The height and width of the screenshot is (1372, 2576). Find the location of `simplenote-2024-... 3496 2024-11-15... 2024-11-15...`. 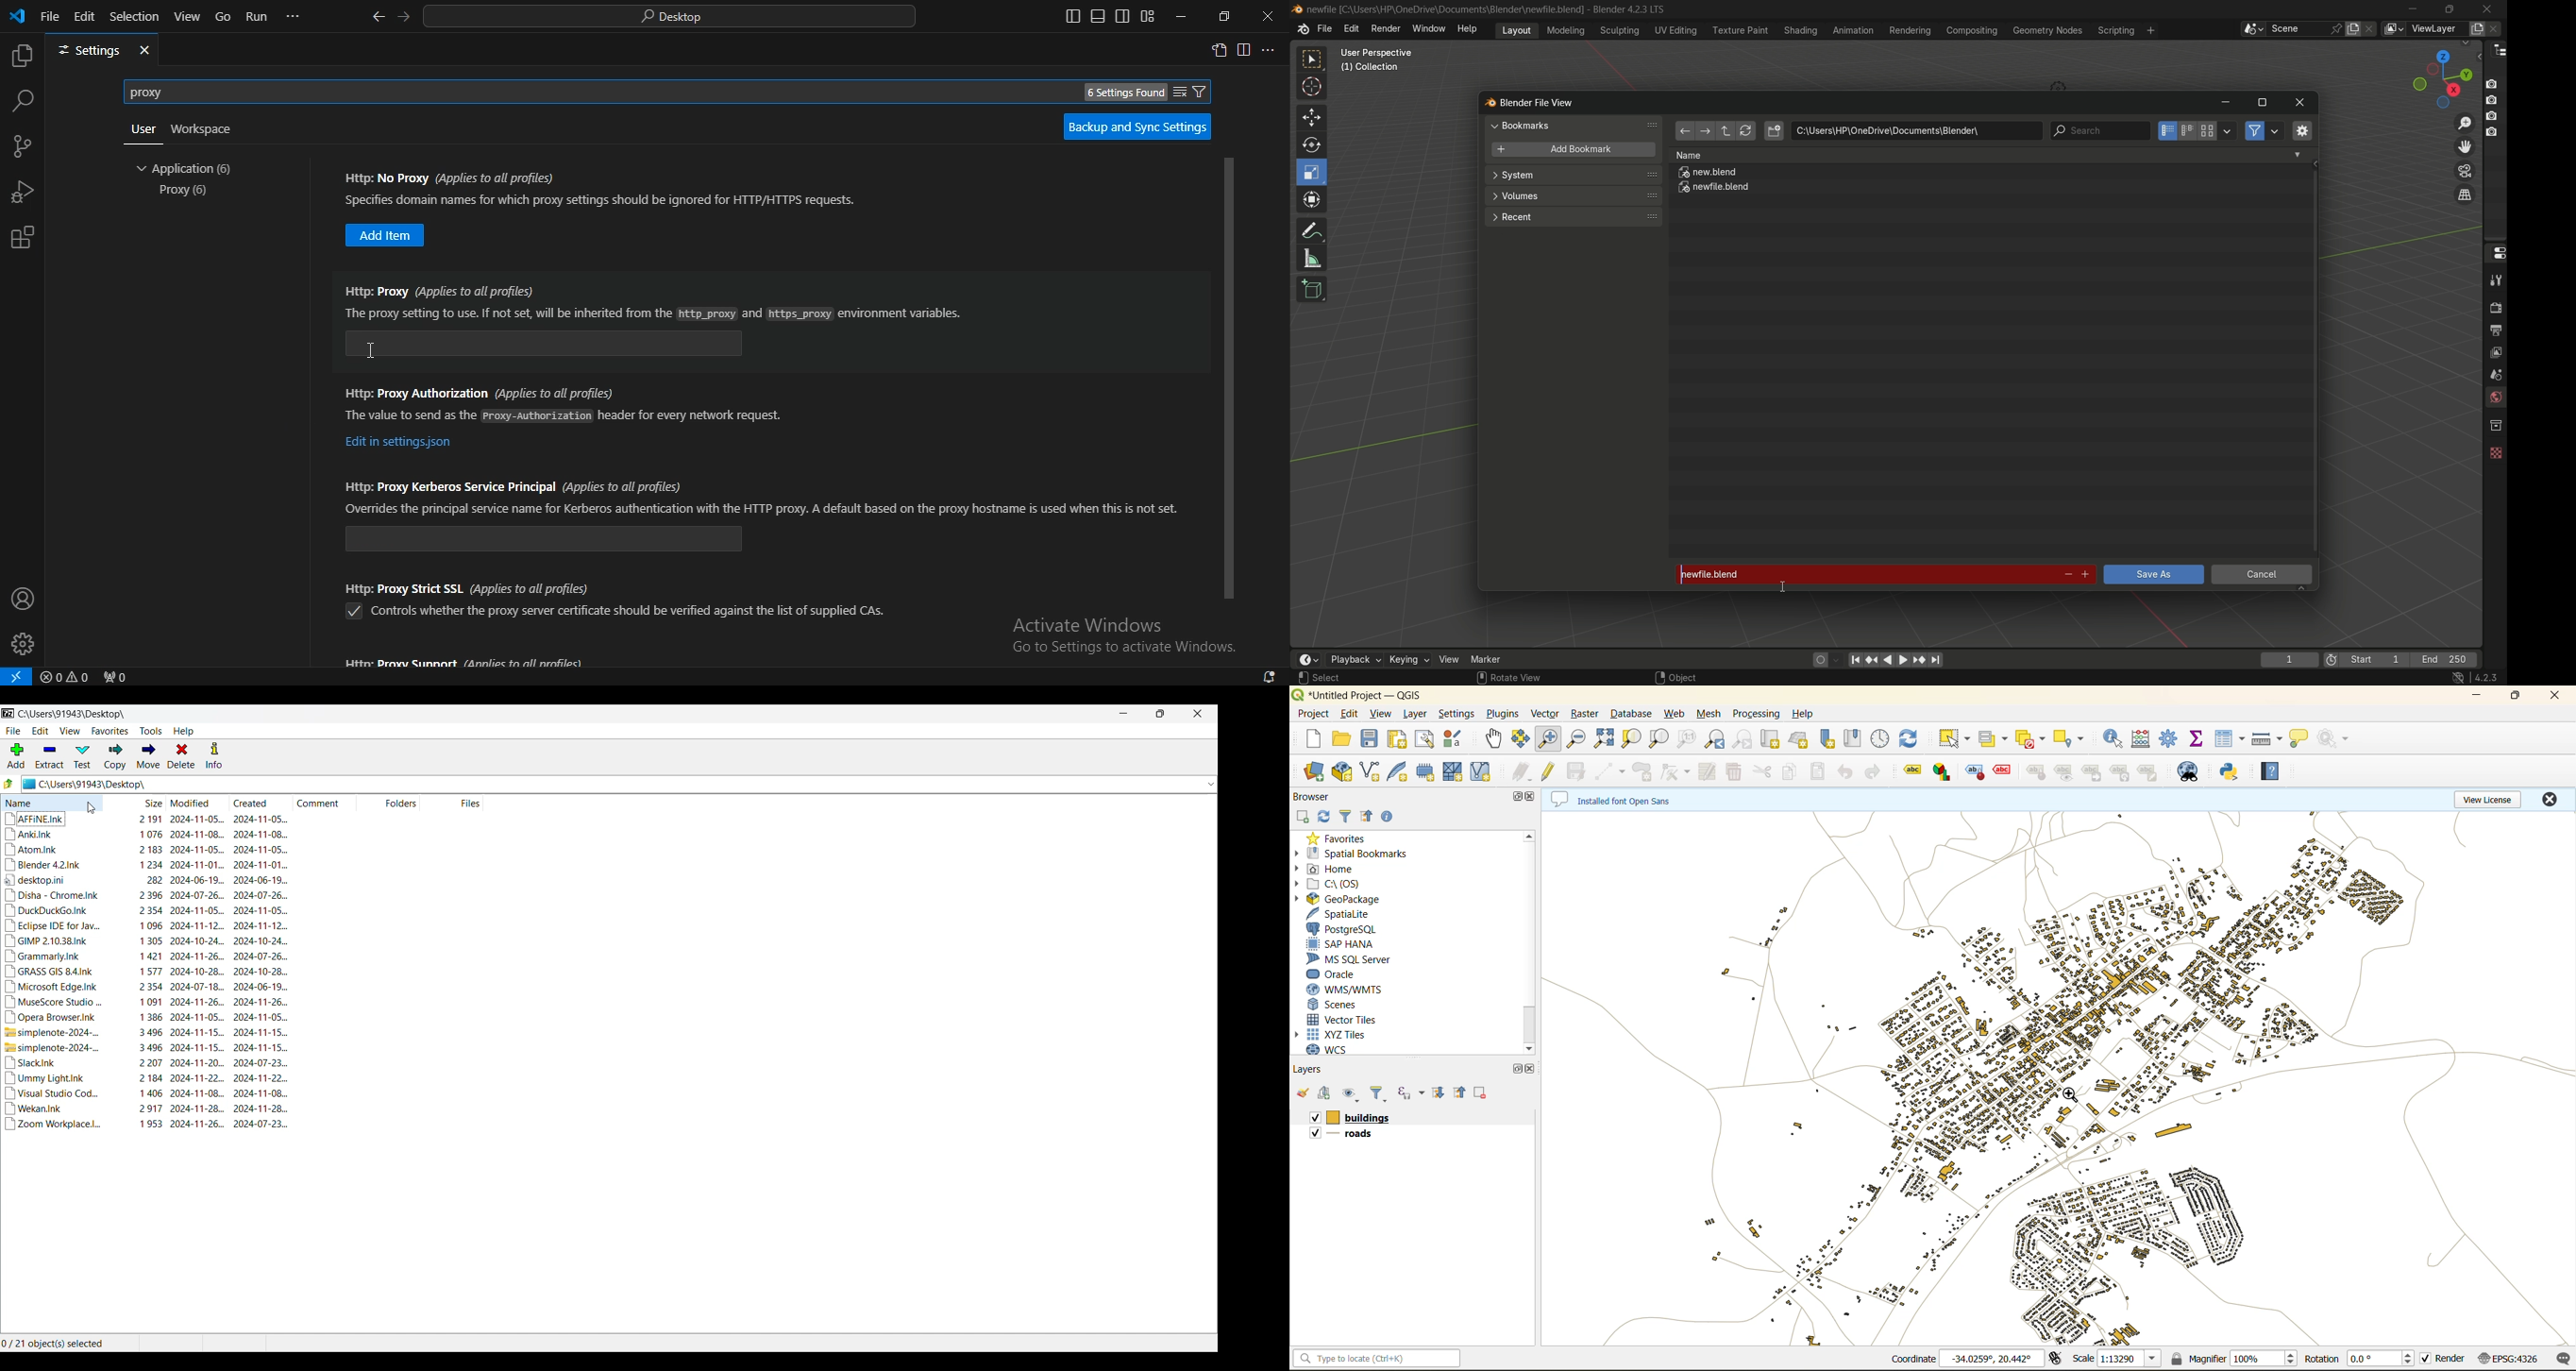

simplenote-2024-... 3496 2024-11-15... 2024-11-15... is located at coordinates (147, 1033).